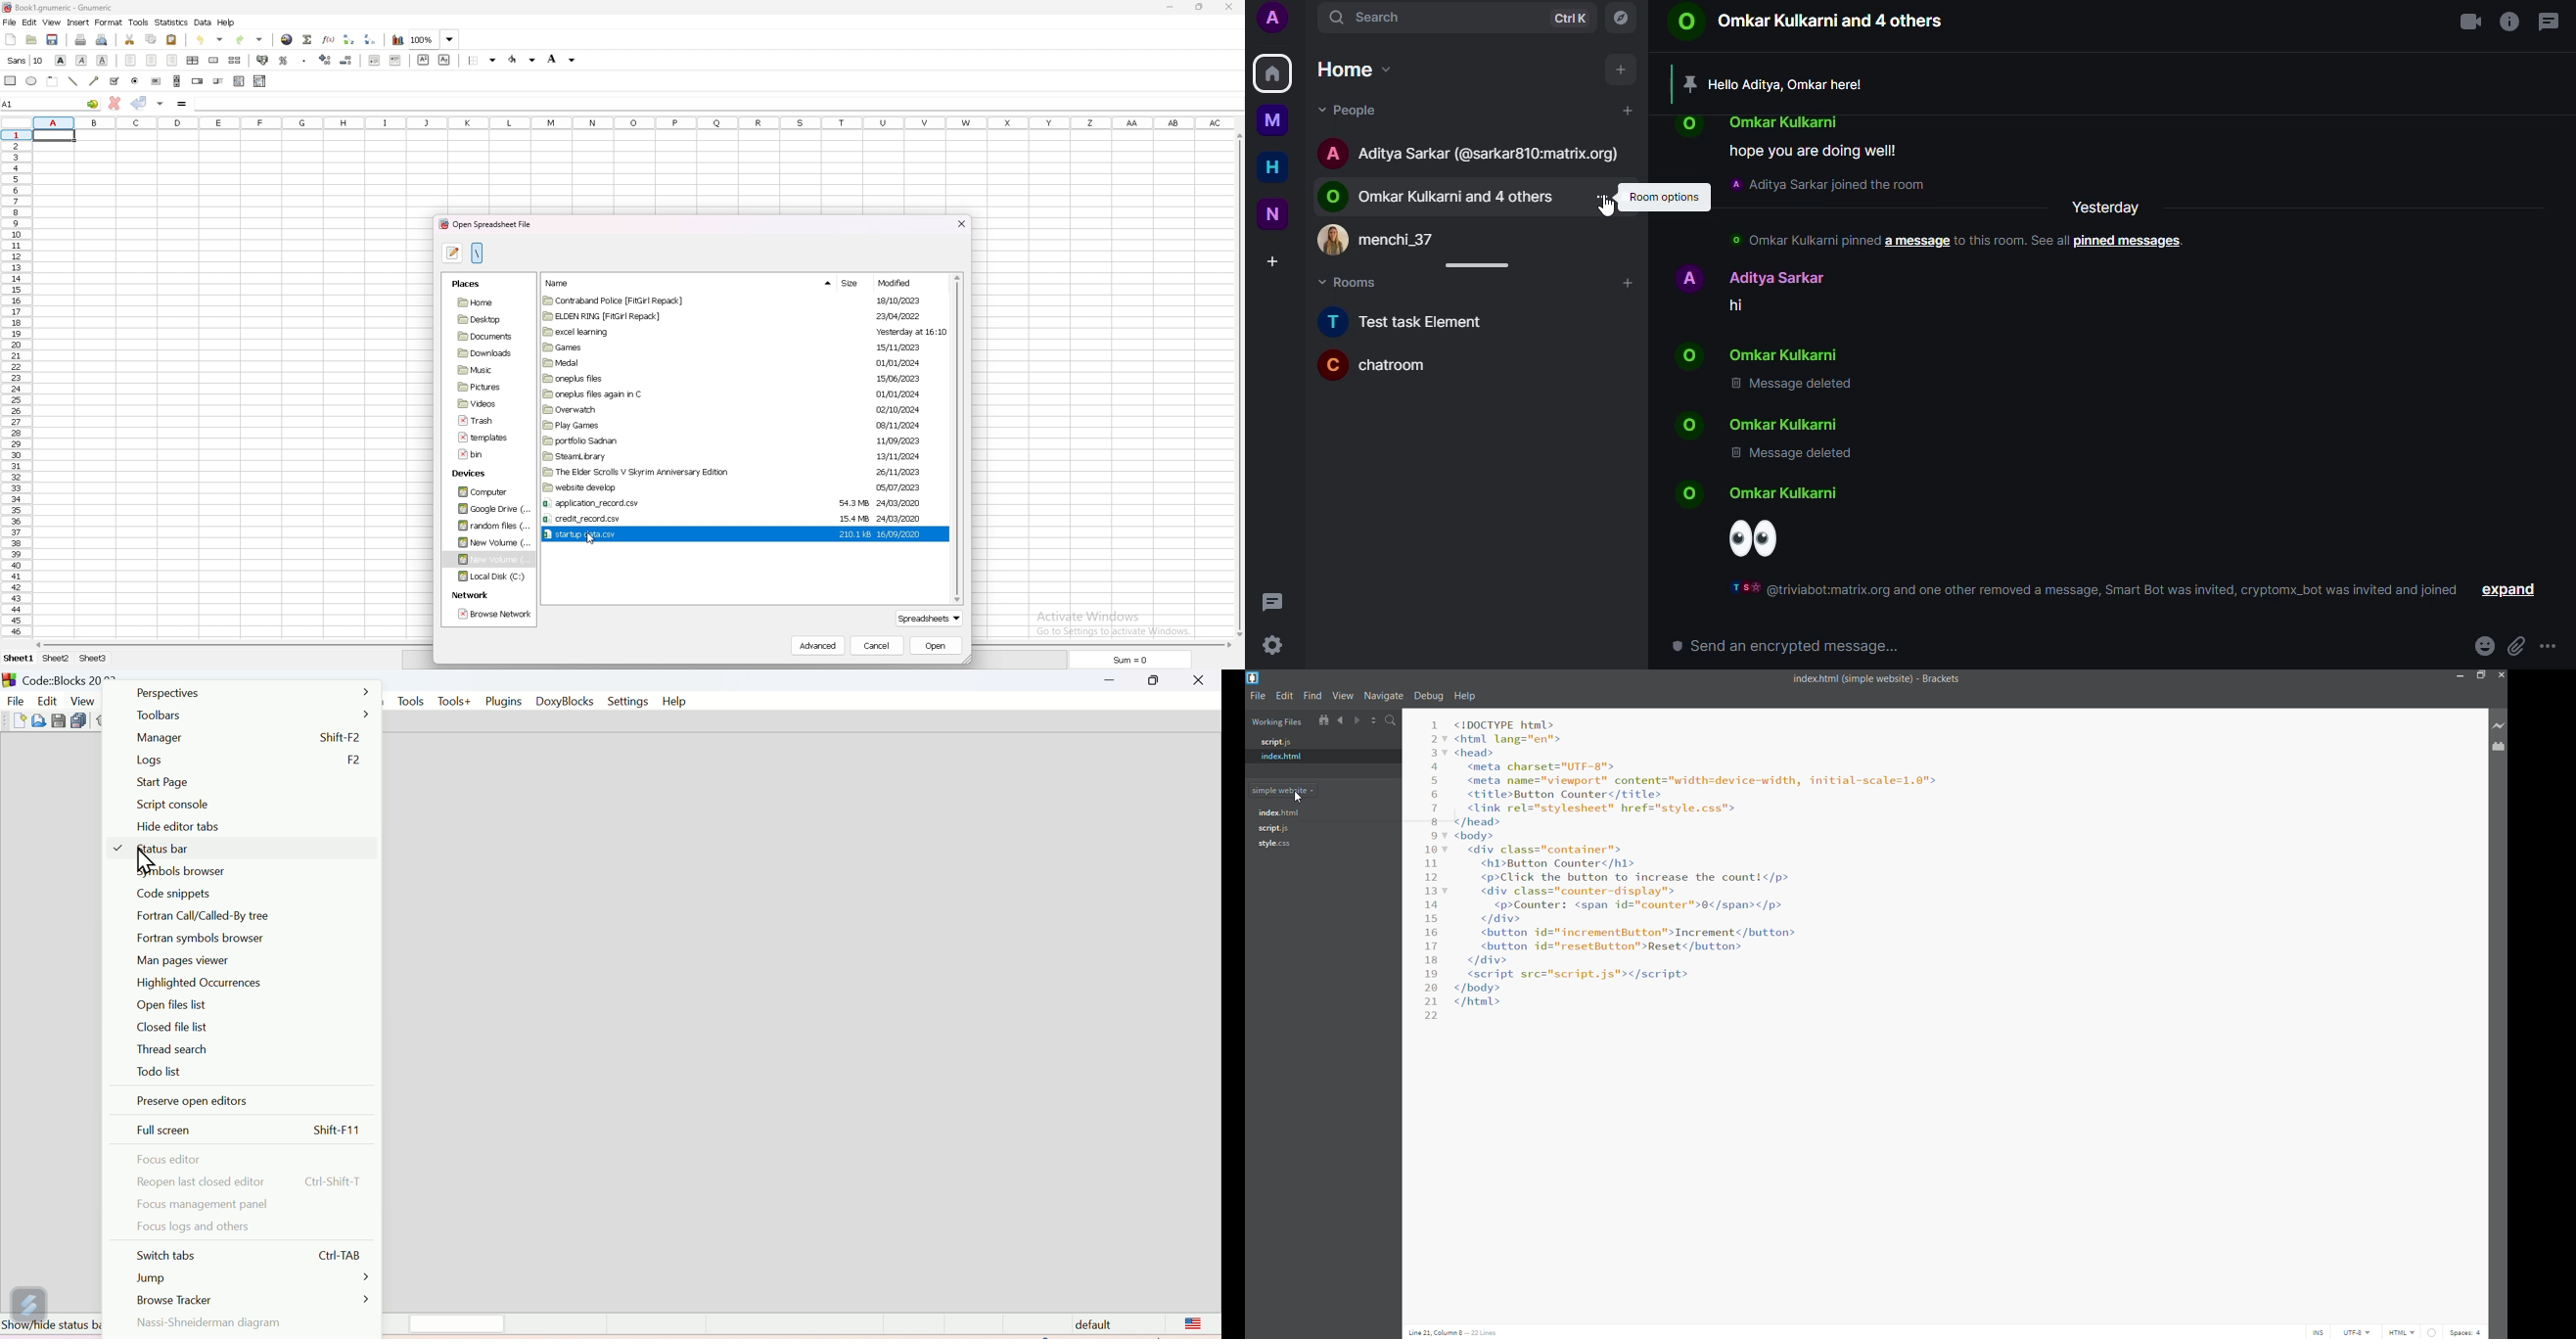  I want to click on insert, so click(78, 23).